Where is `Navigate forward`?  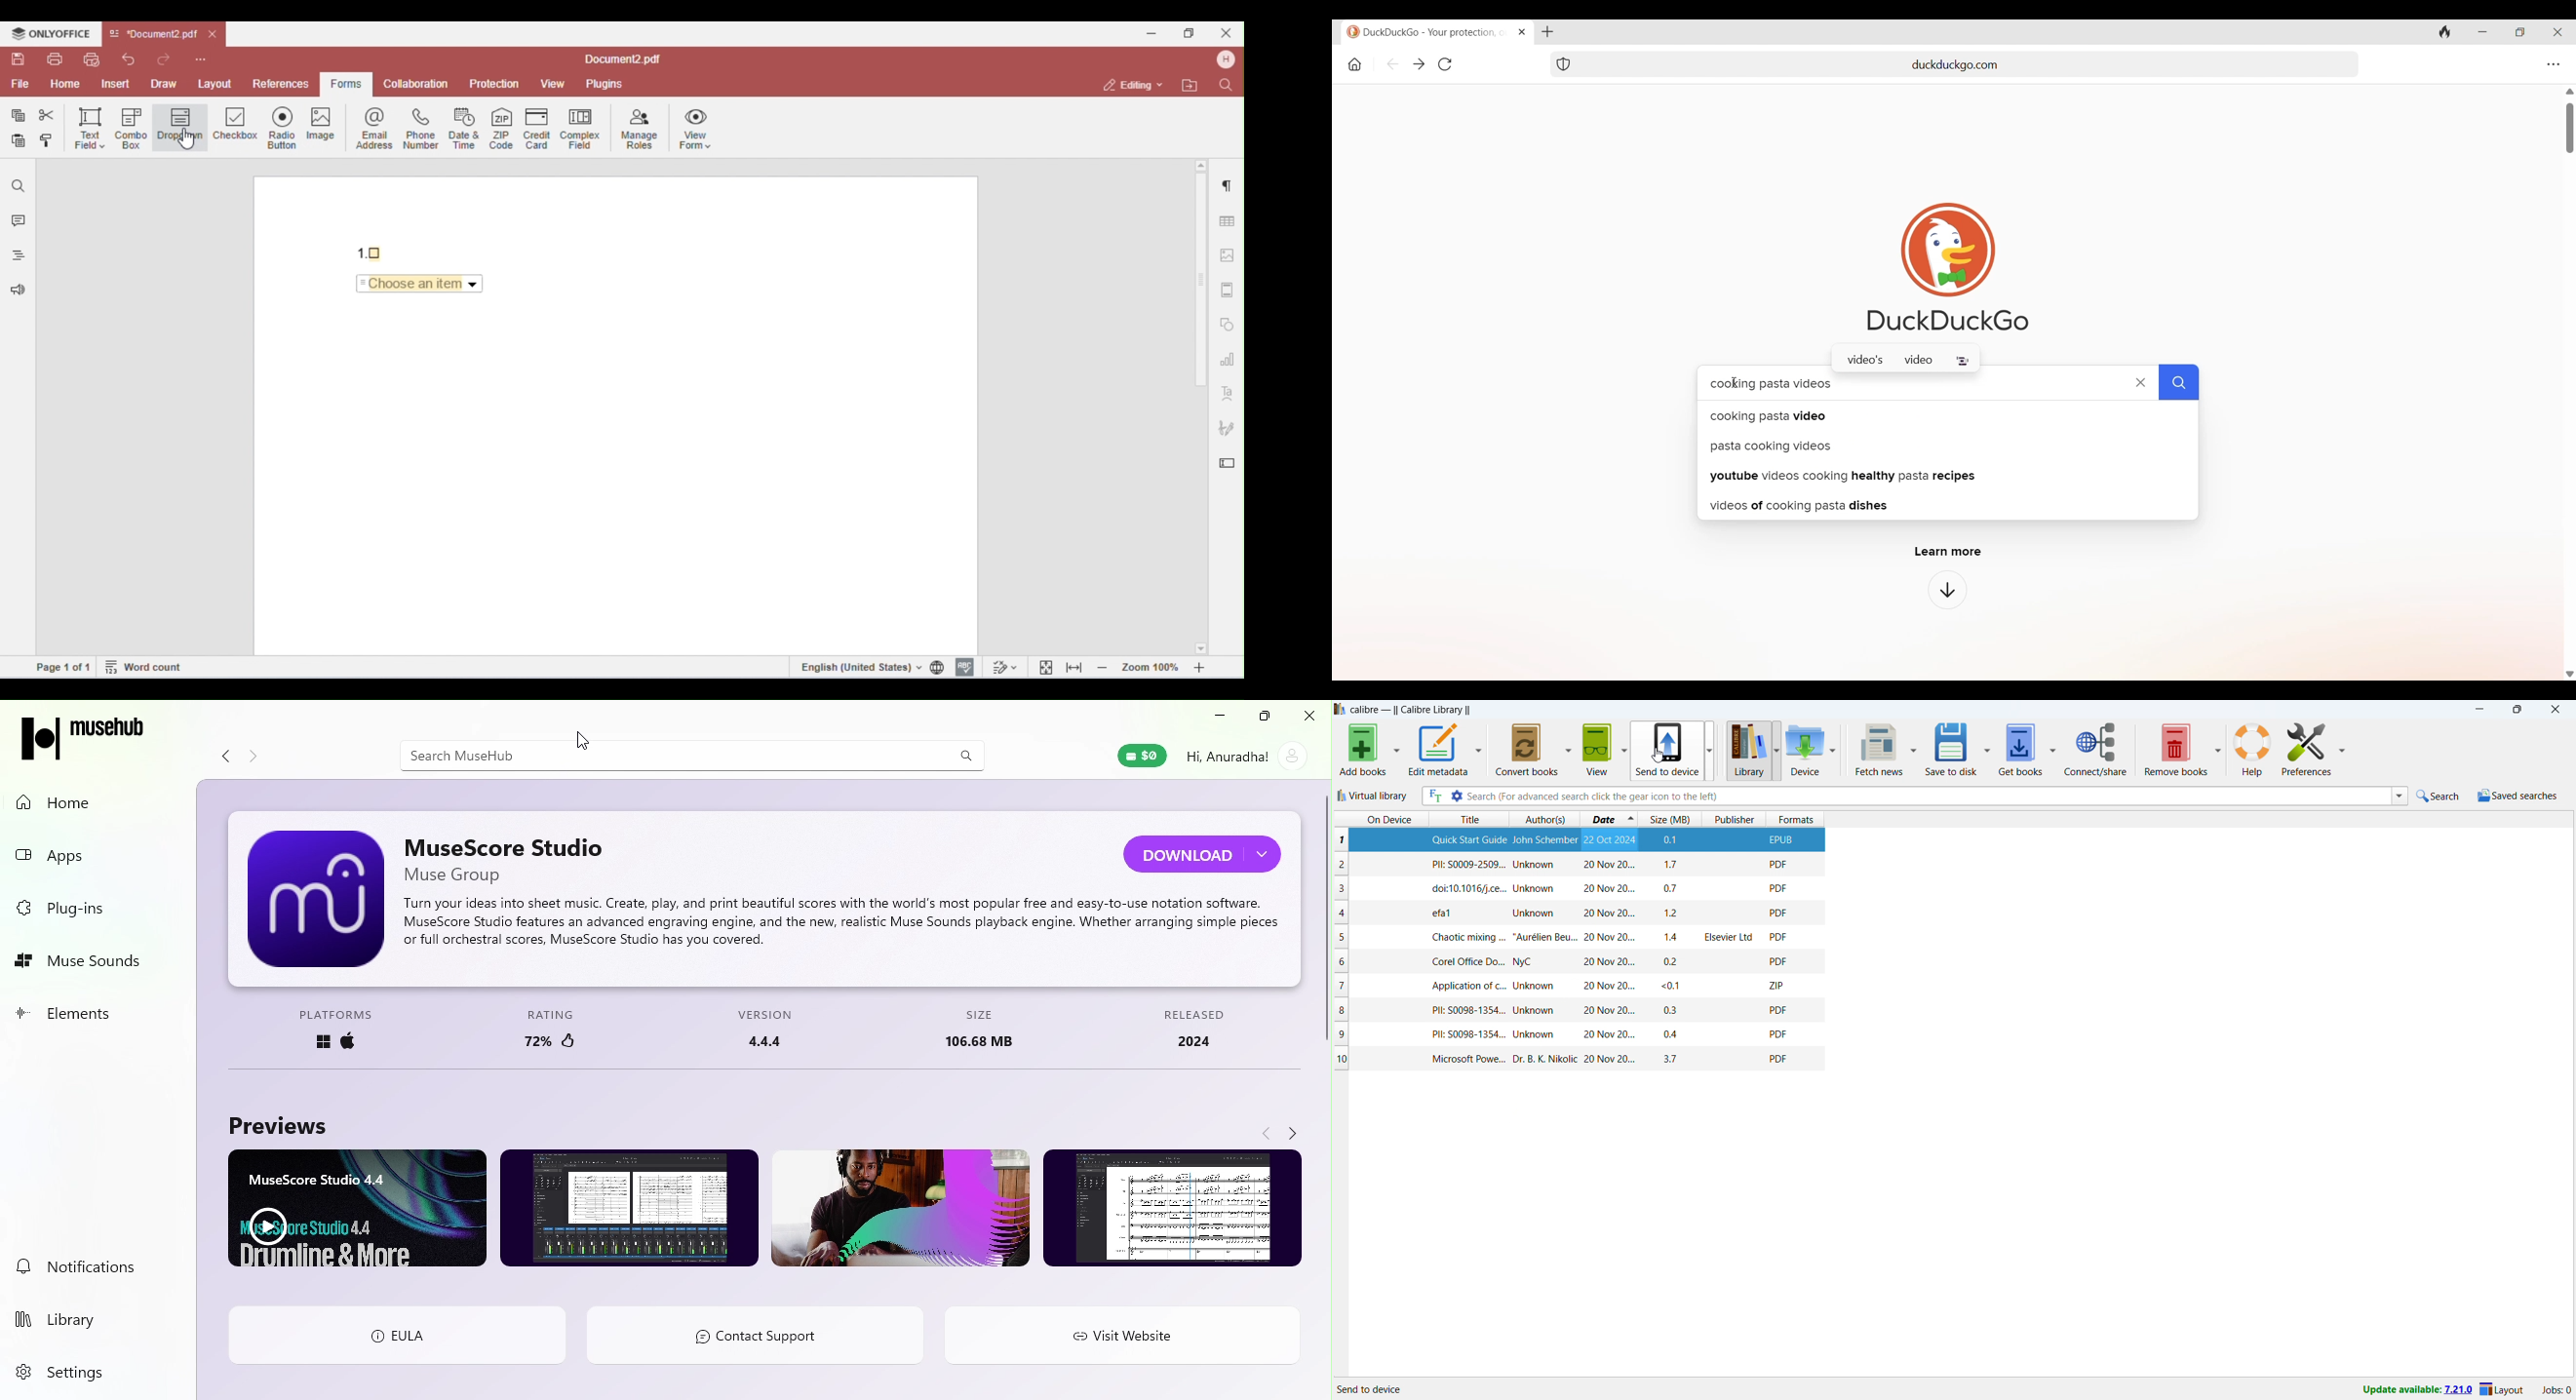 Navigate forward is located at coordinates (256, 752).